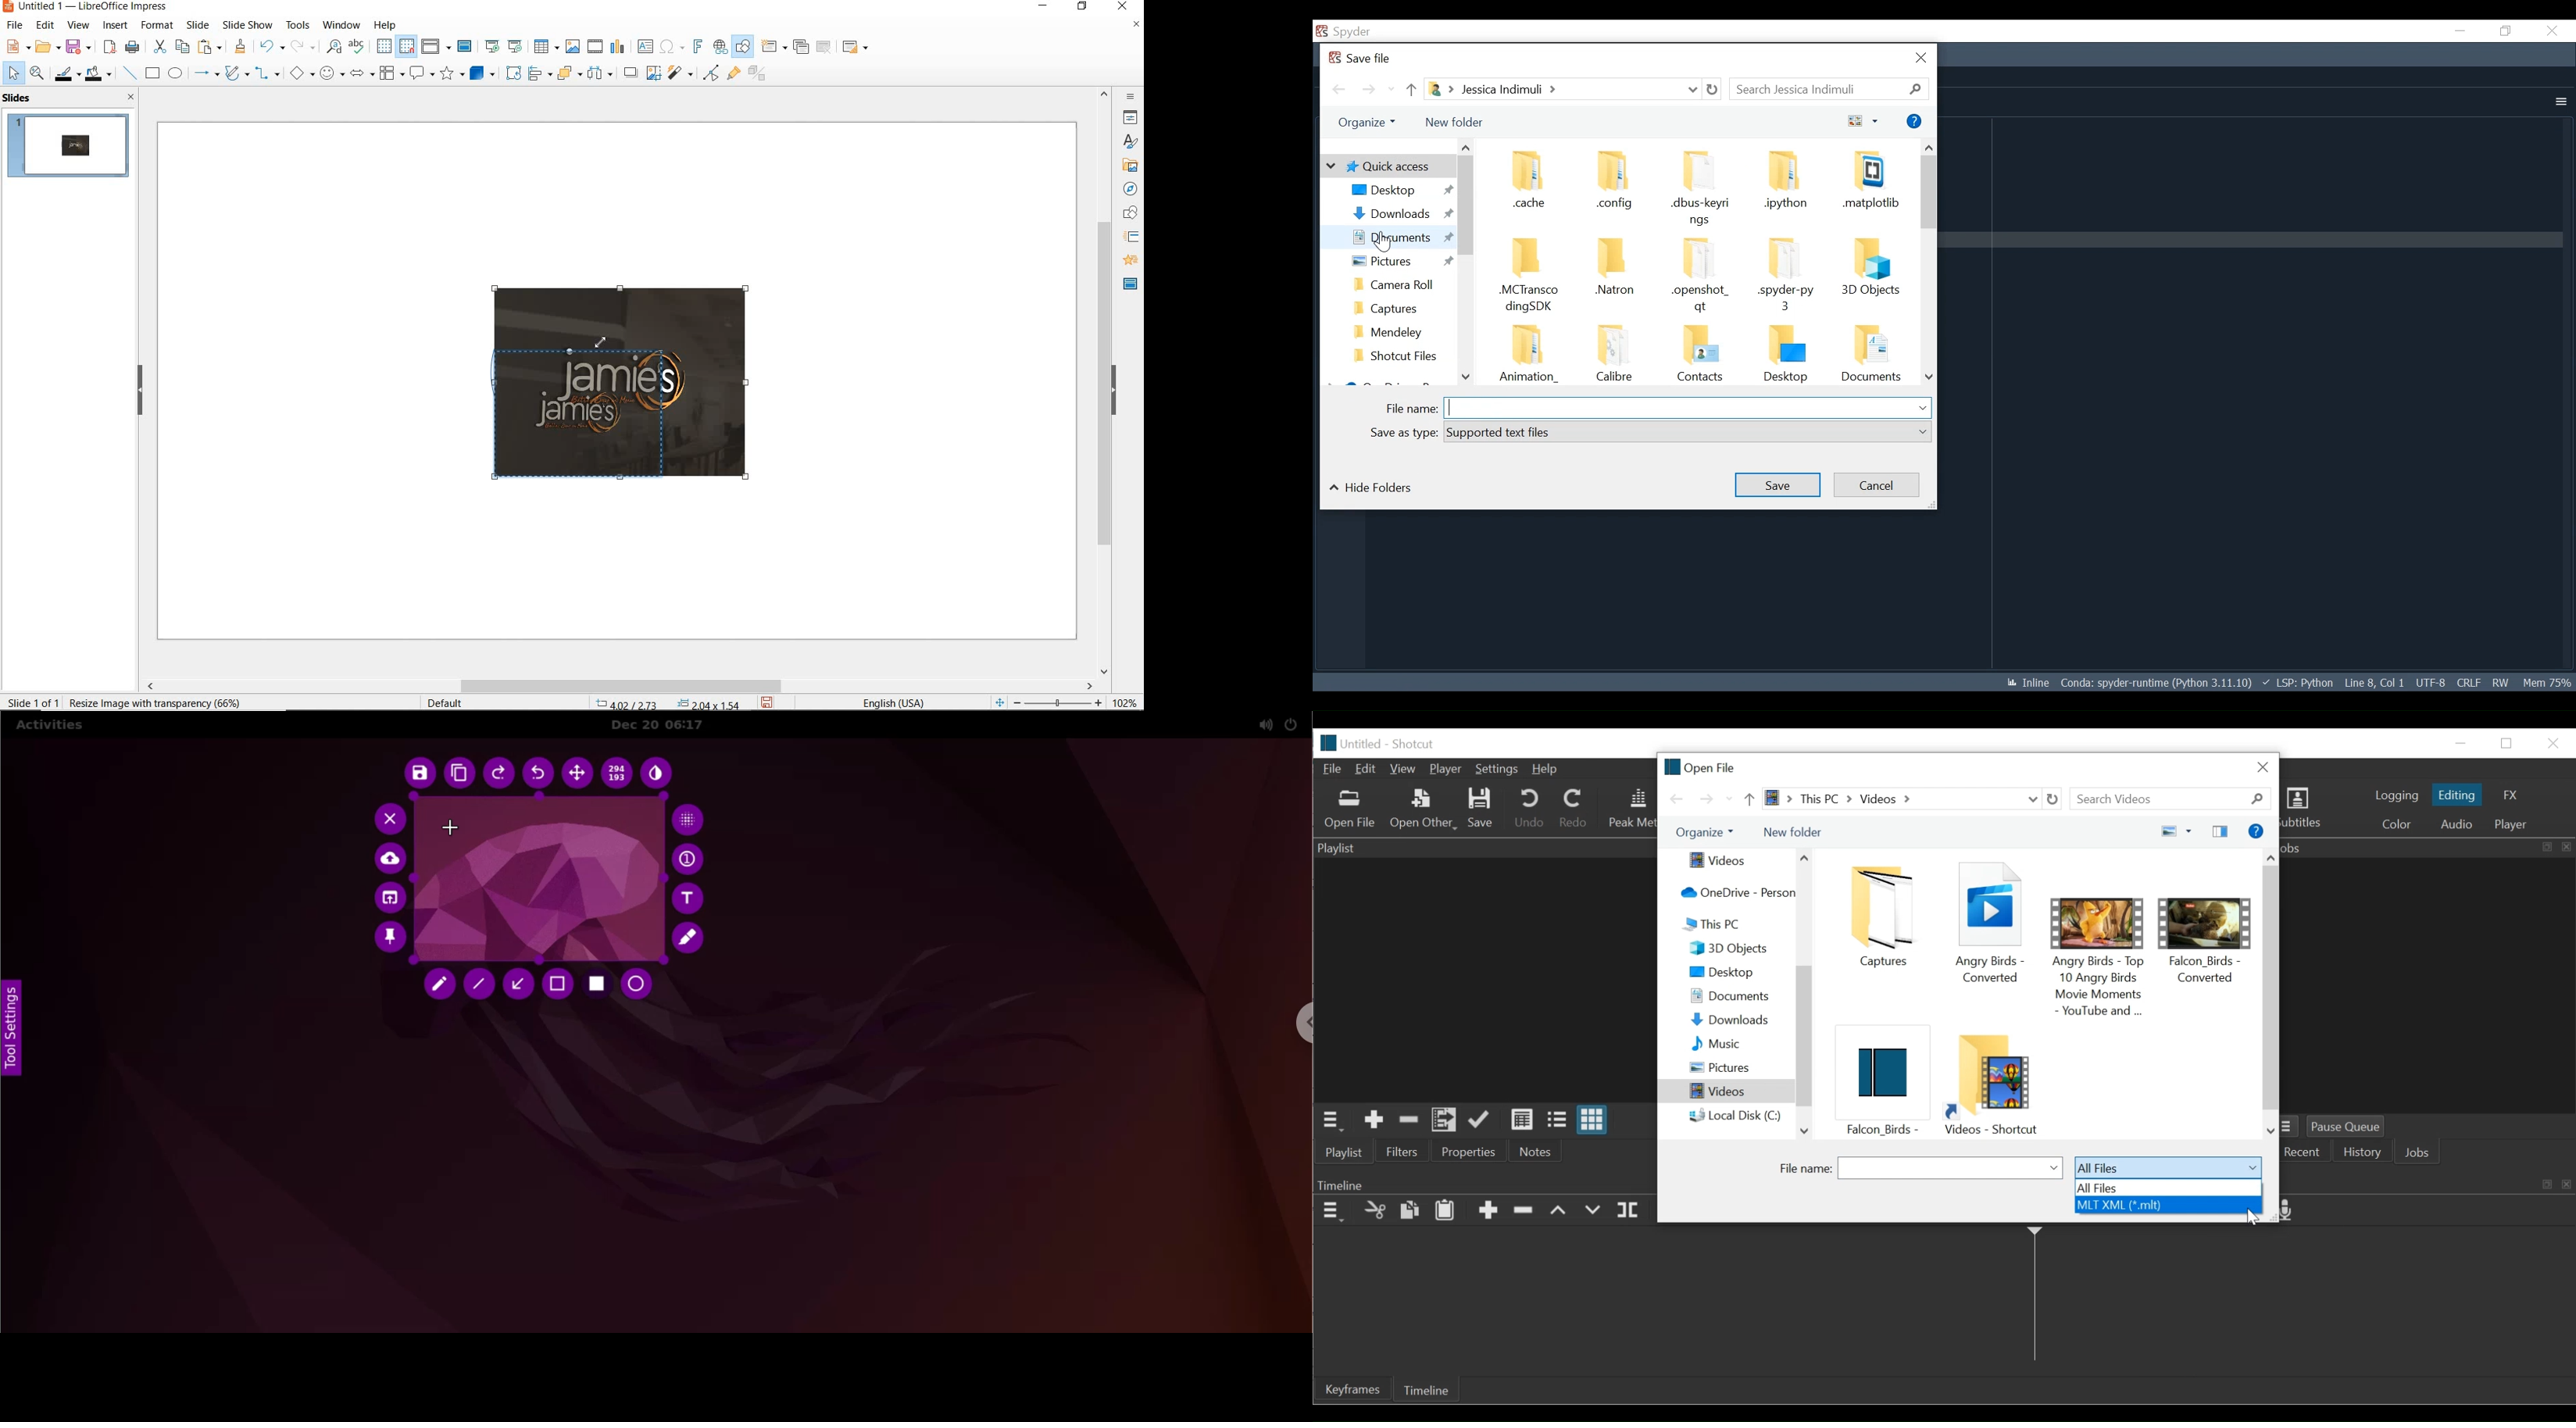 The image size is (2576, 1428). I want to click on styles, so click(1131, 142).